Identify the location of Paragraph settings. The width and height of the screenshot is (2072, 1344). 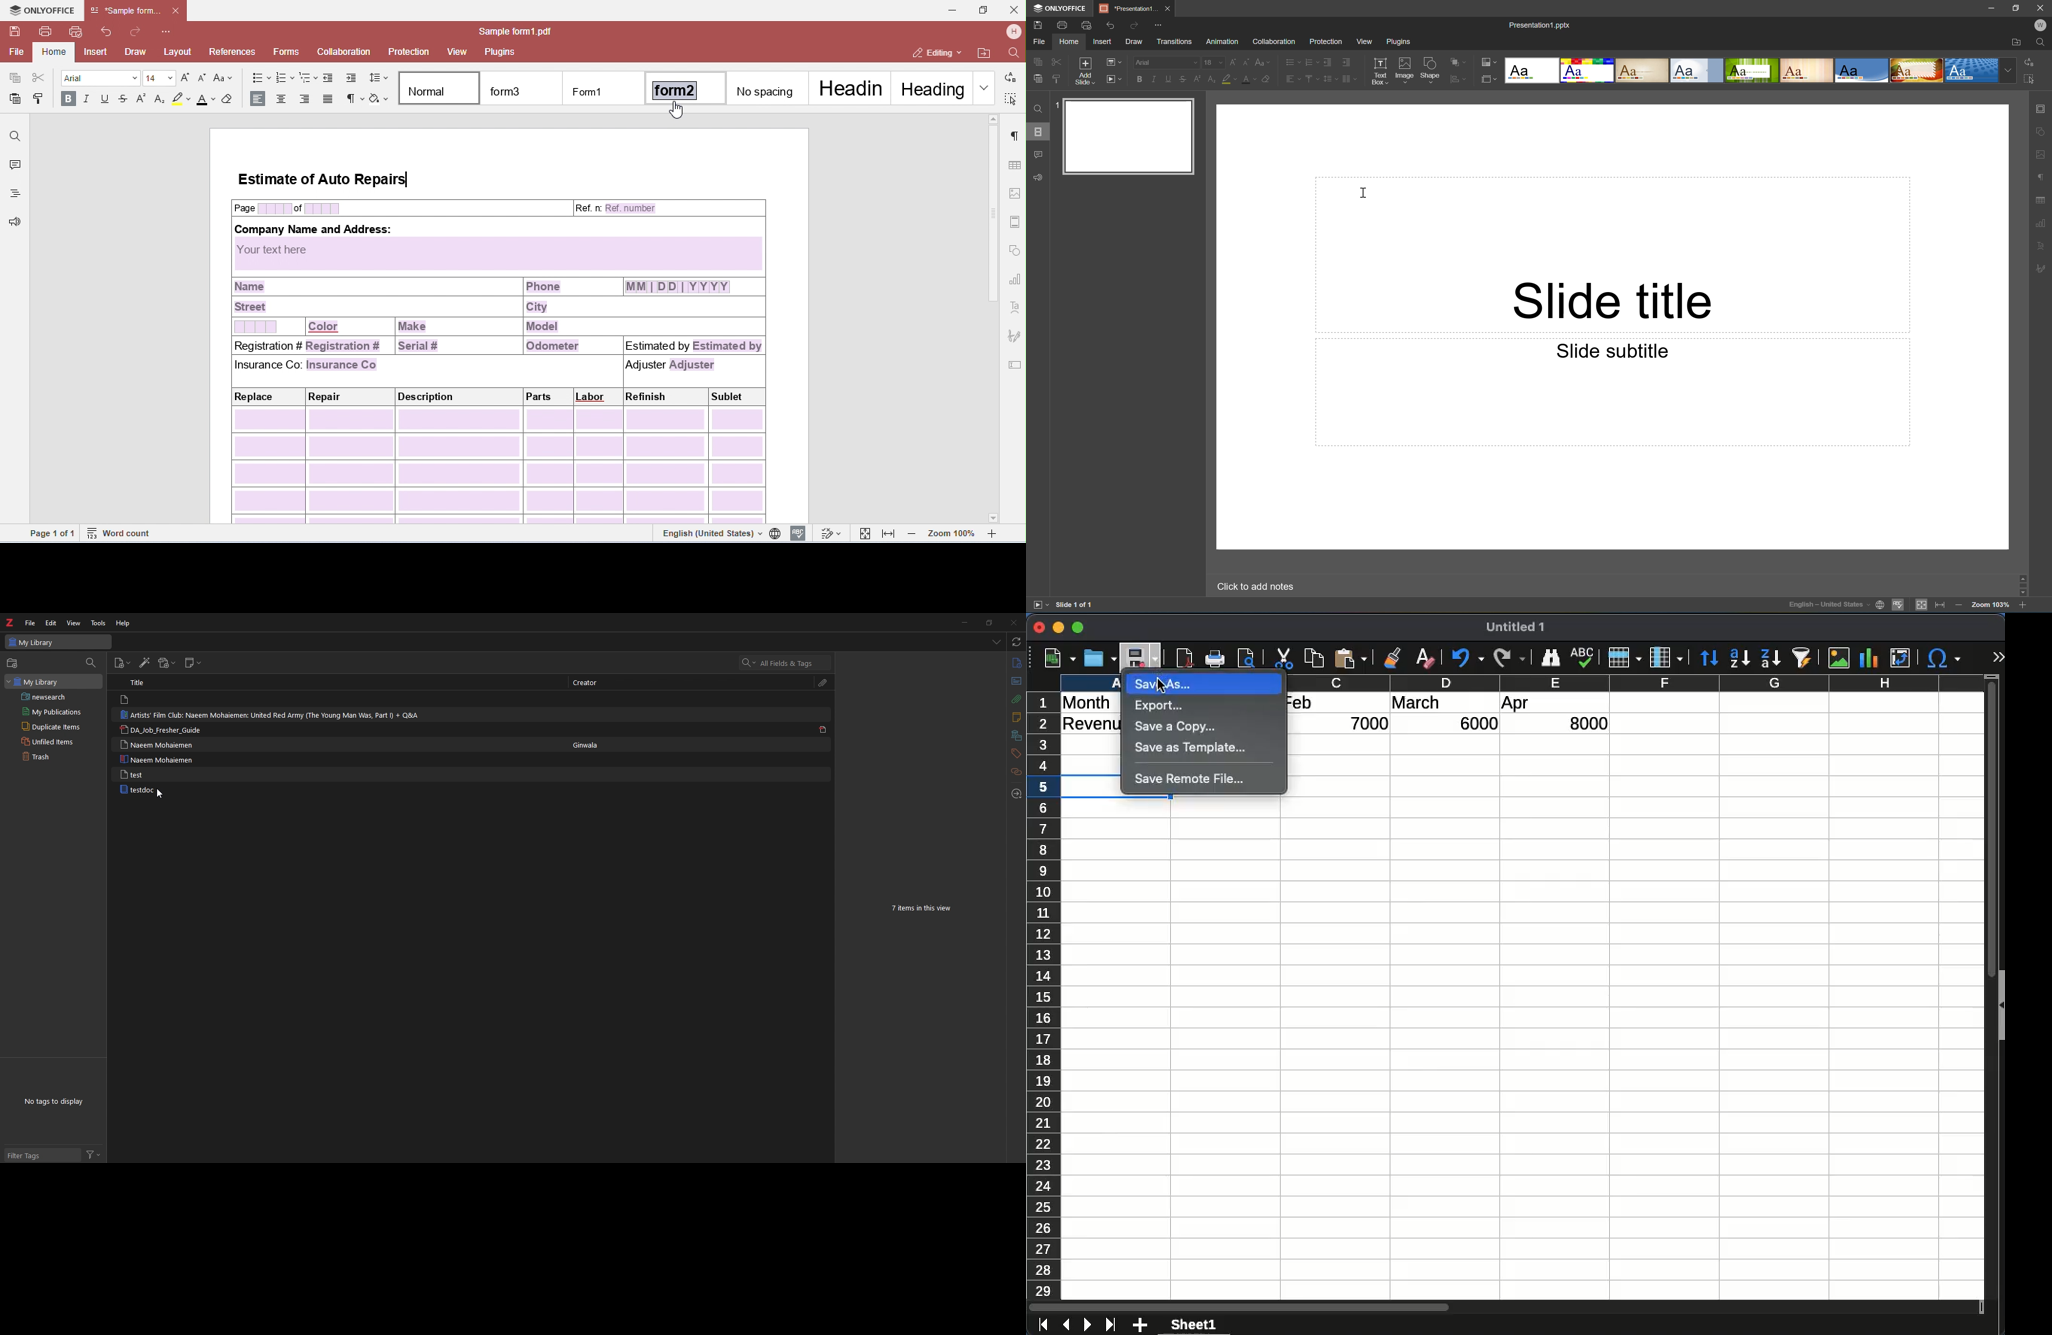
(2044, 176).